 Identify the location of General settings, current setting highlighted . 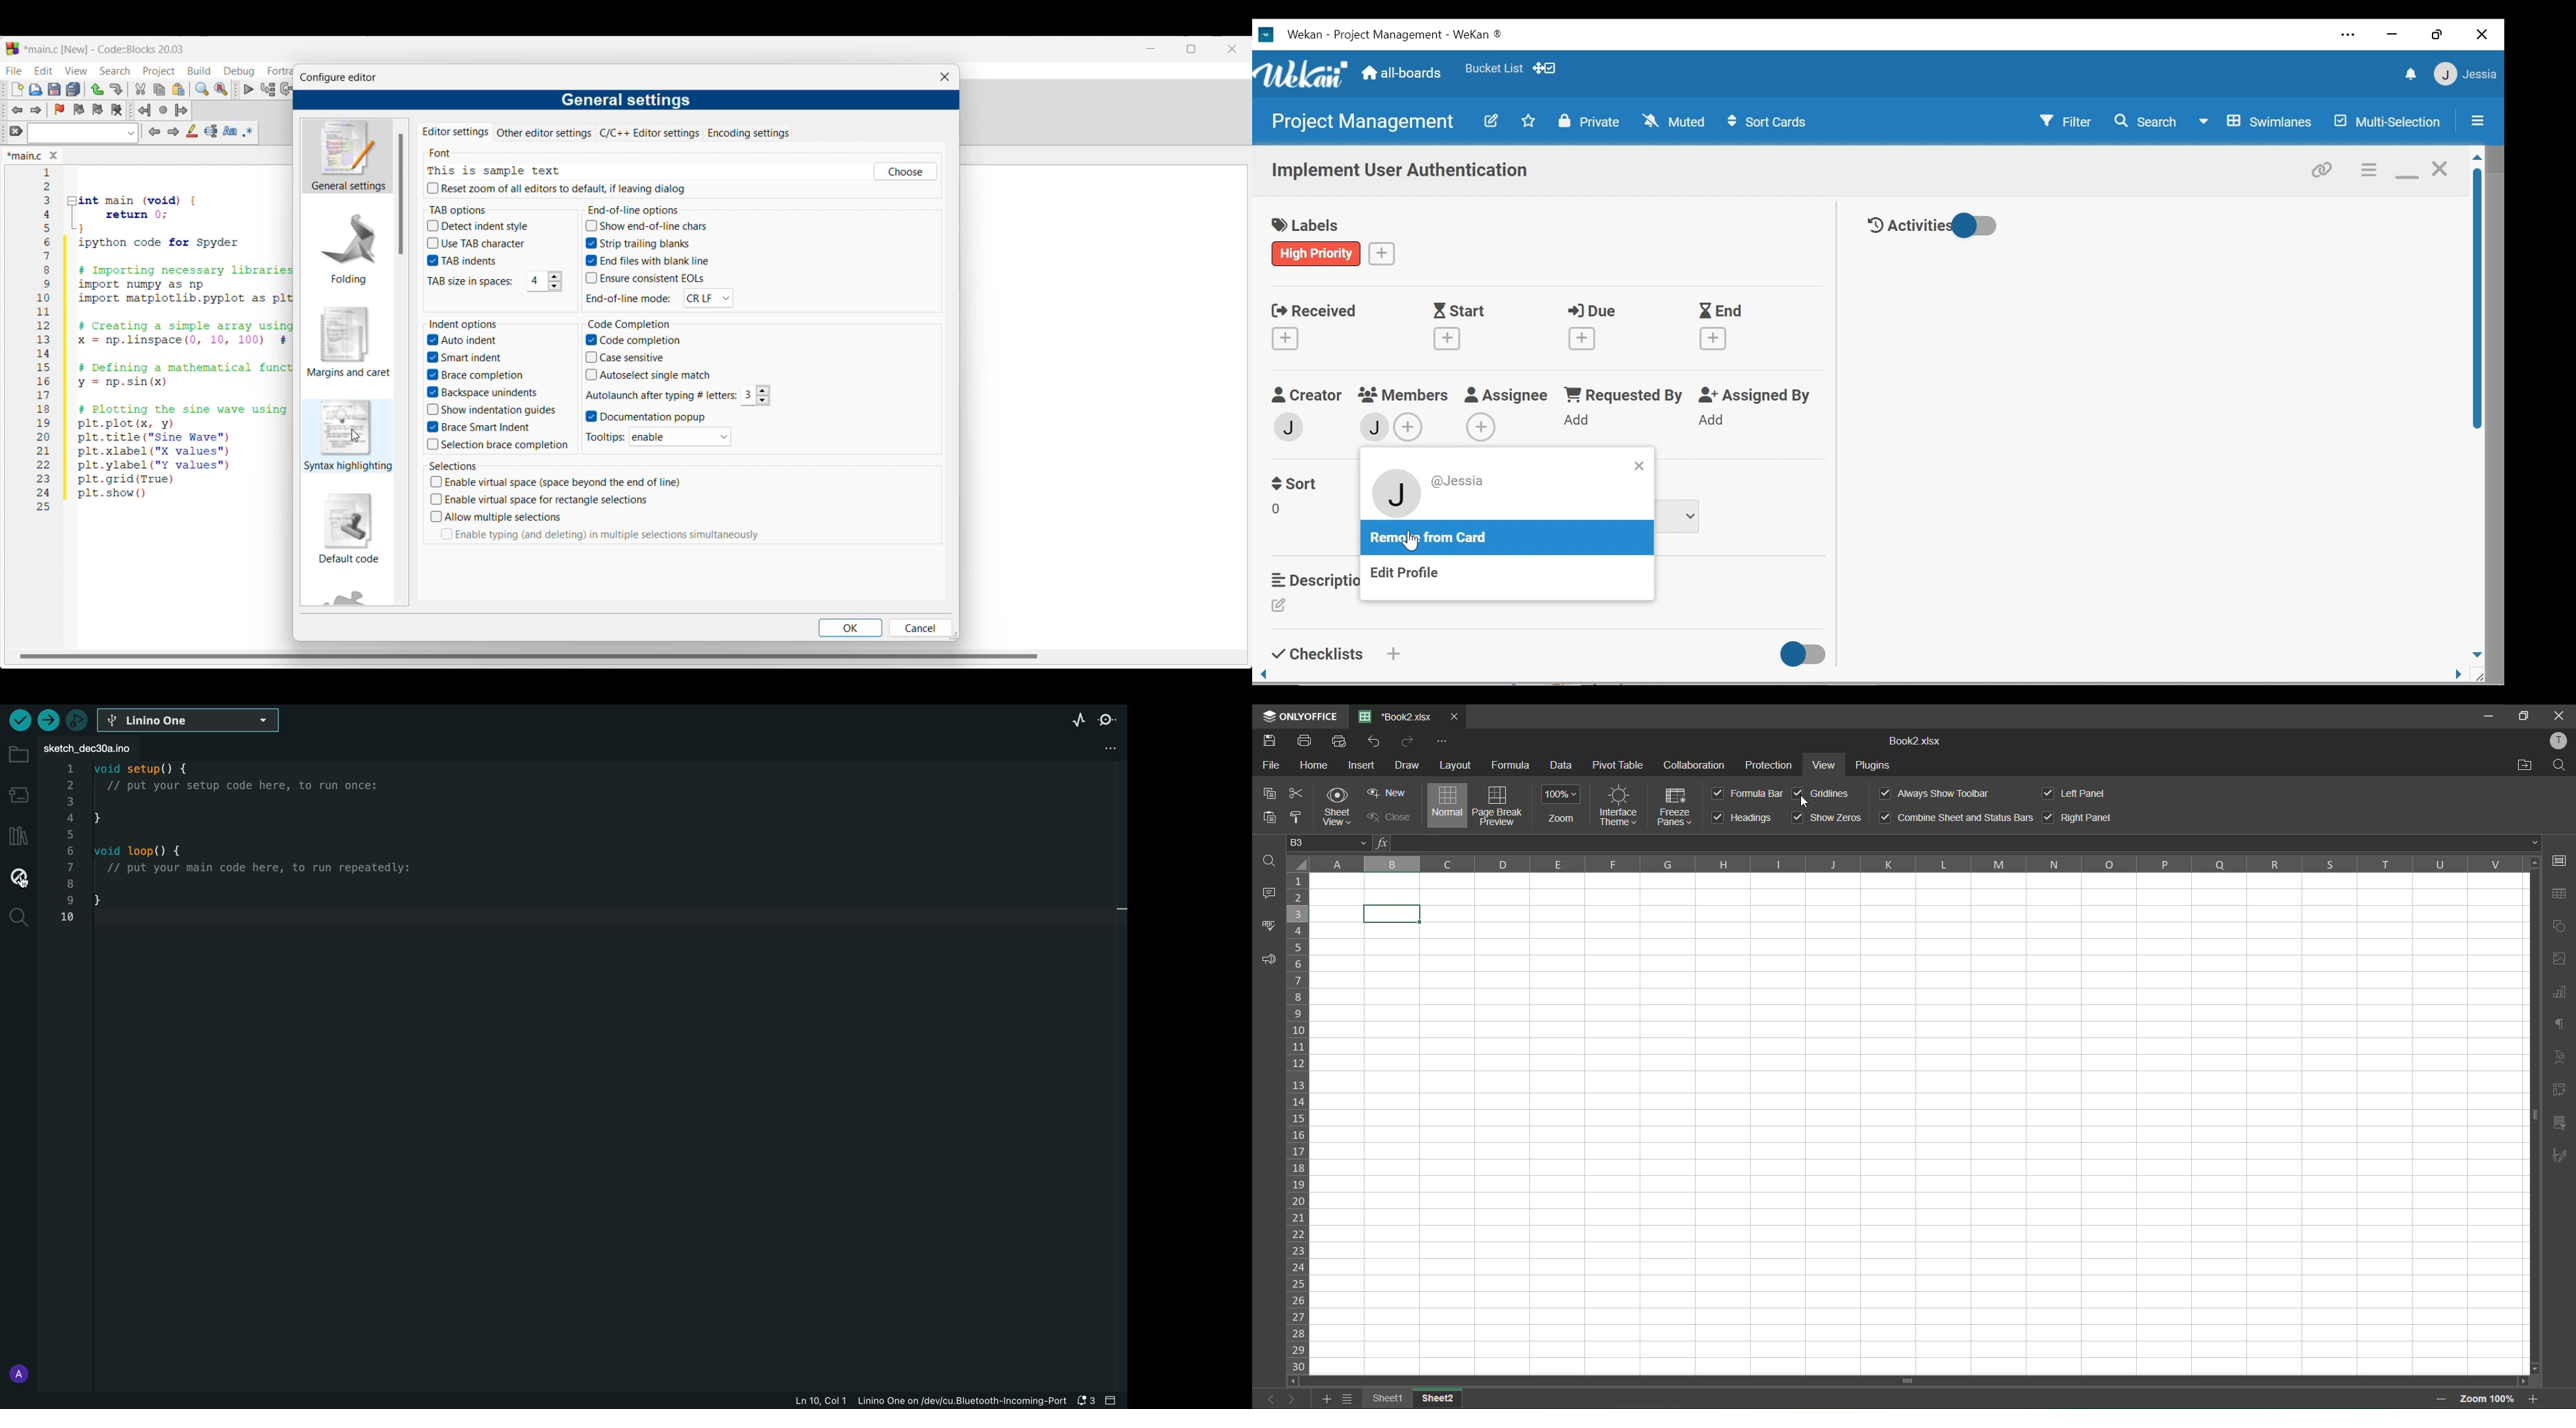
(347, 157).